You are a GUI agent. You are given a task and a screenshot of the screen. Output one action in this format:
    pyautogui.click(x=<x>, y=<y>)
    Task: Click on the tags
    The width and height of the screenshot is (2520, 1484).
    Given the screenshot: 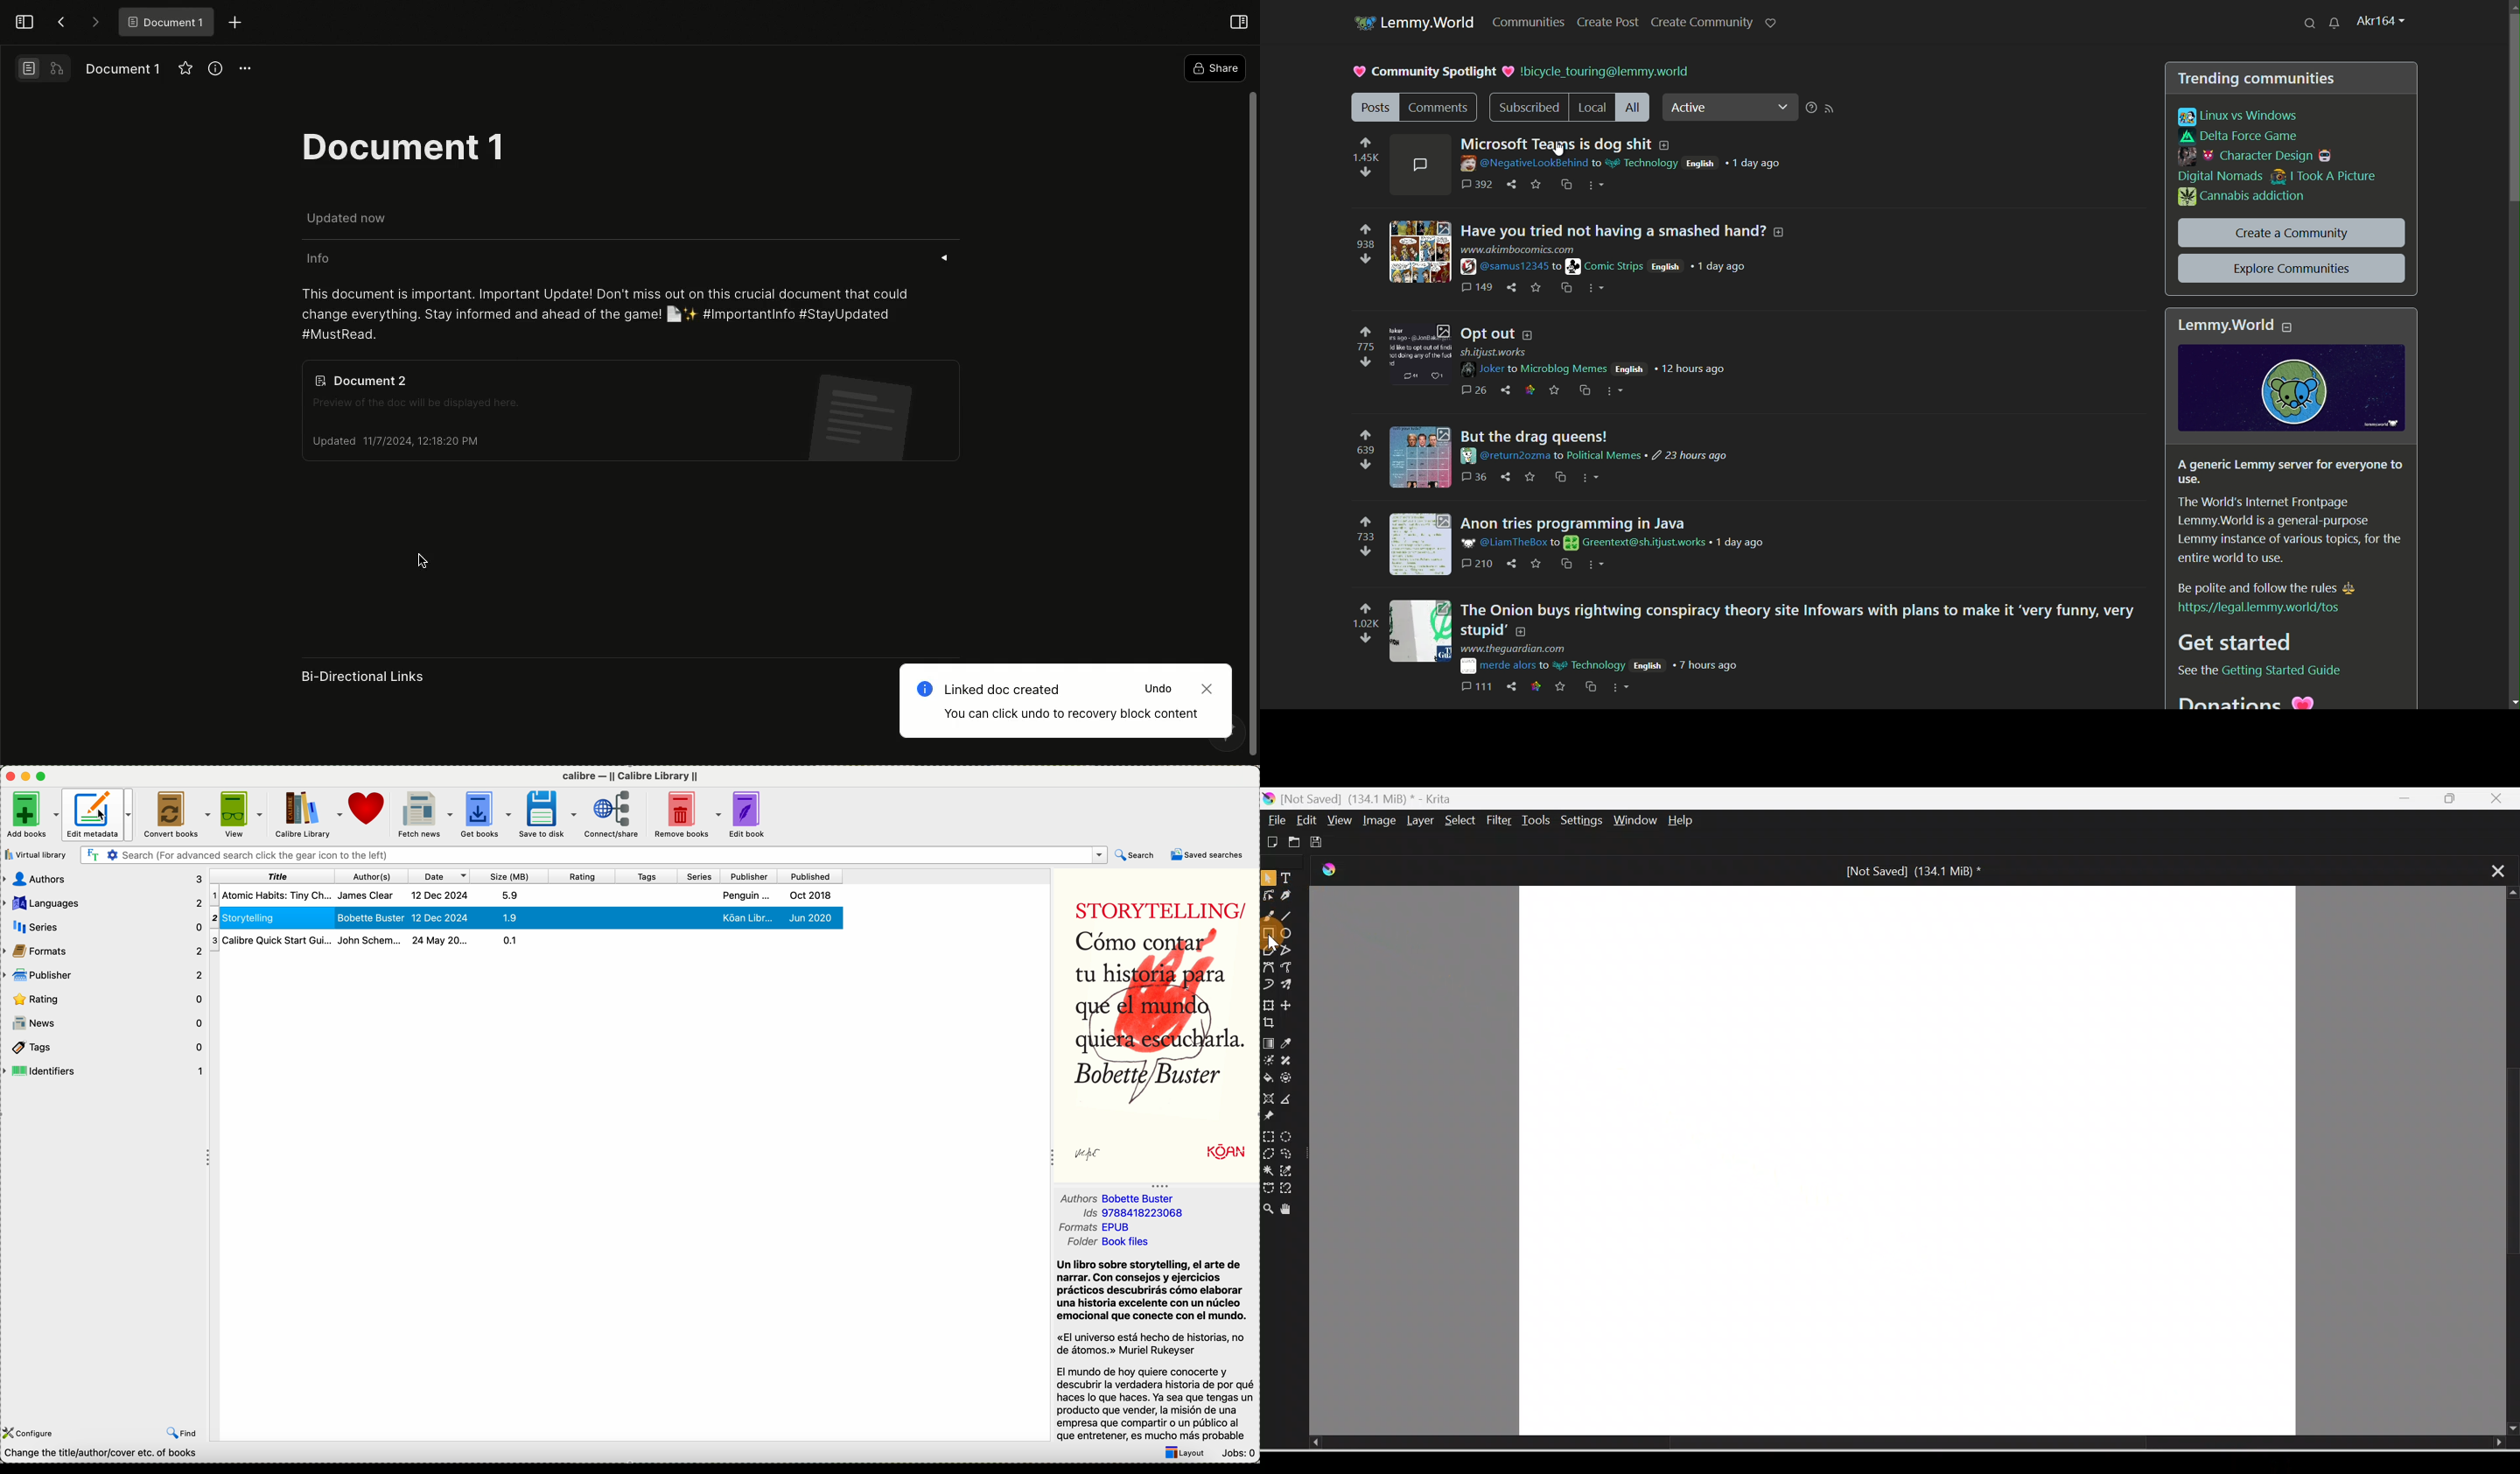 What is the action you would take?
    pyautogui.click(x=648, y=876)
    